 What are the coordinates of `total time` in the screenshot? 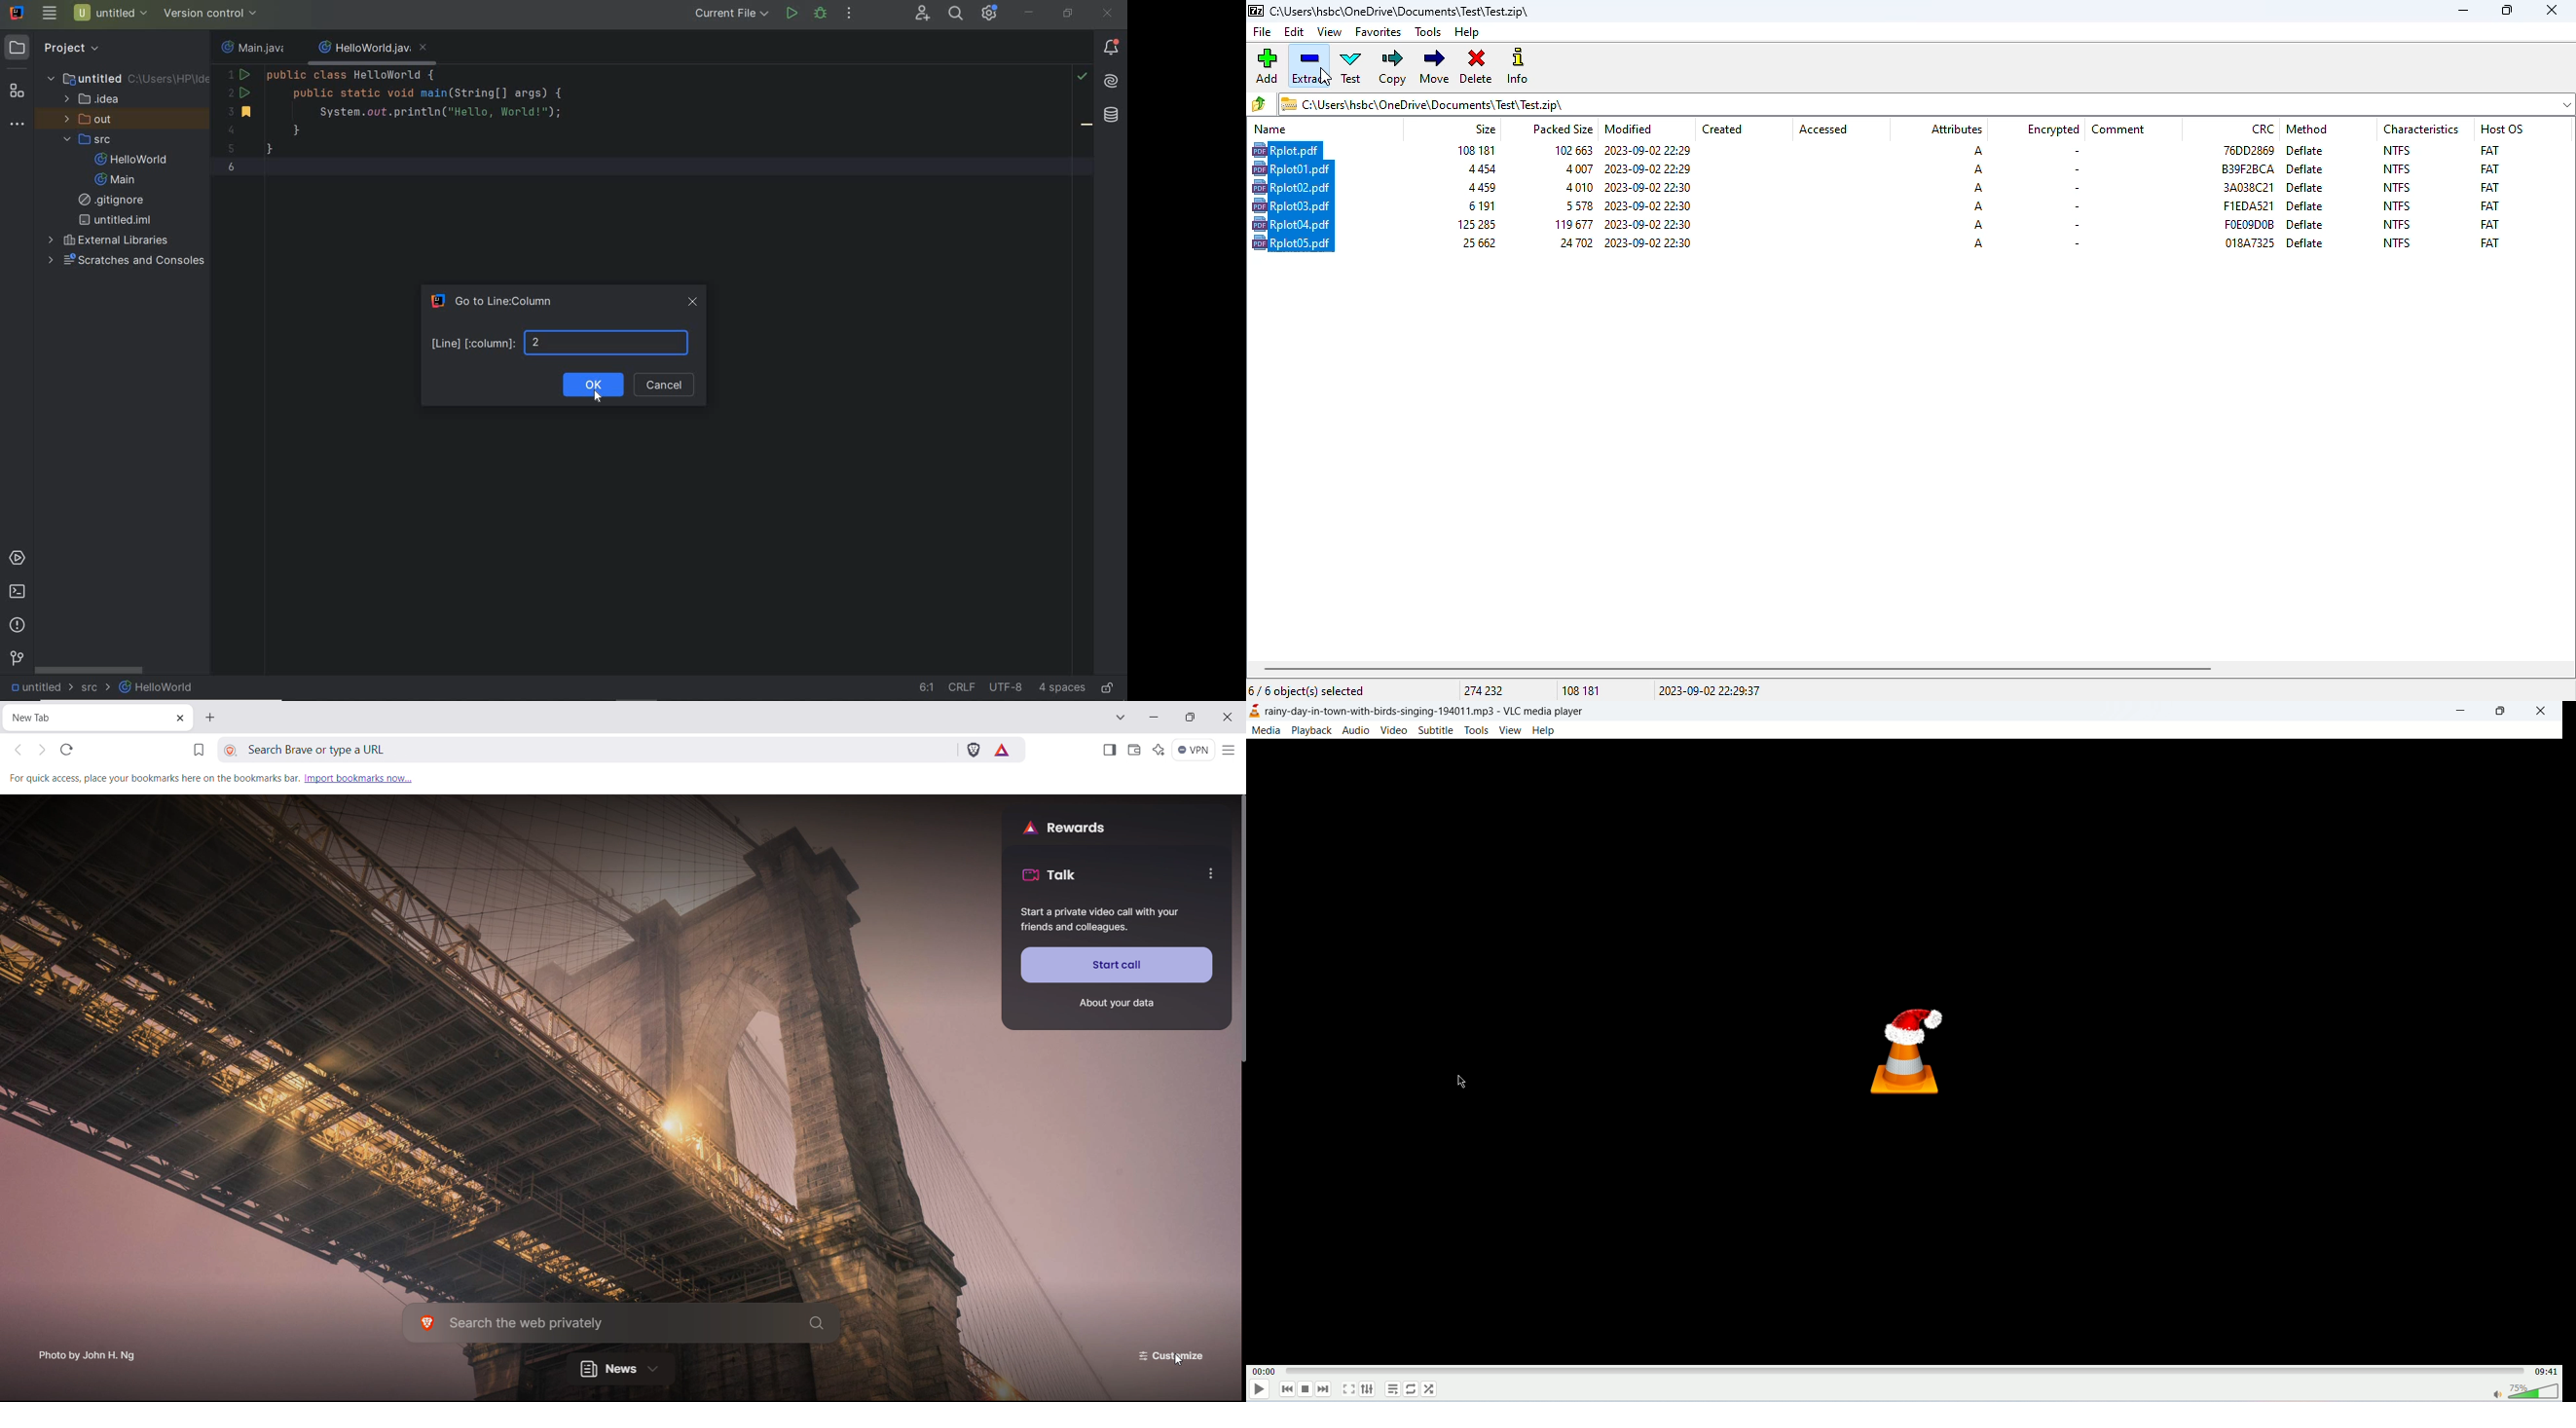 It's located at (2547, 1372).